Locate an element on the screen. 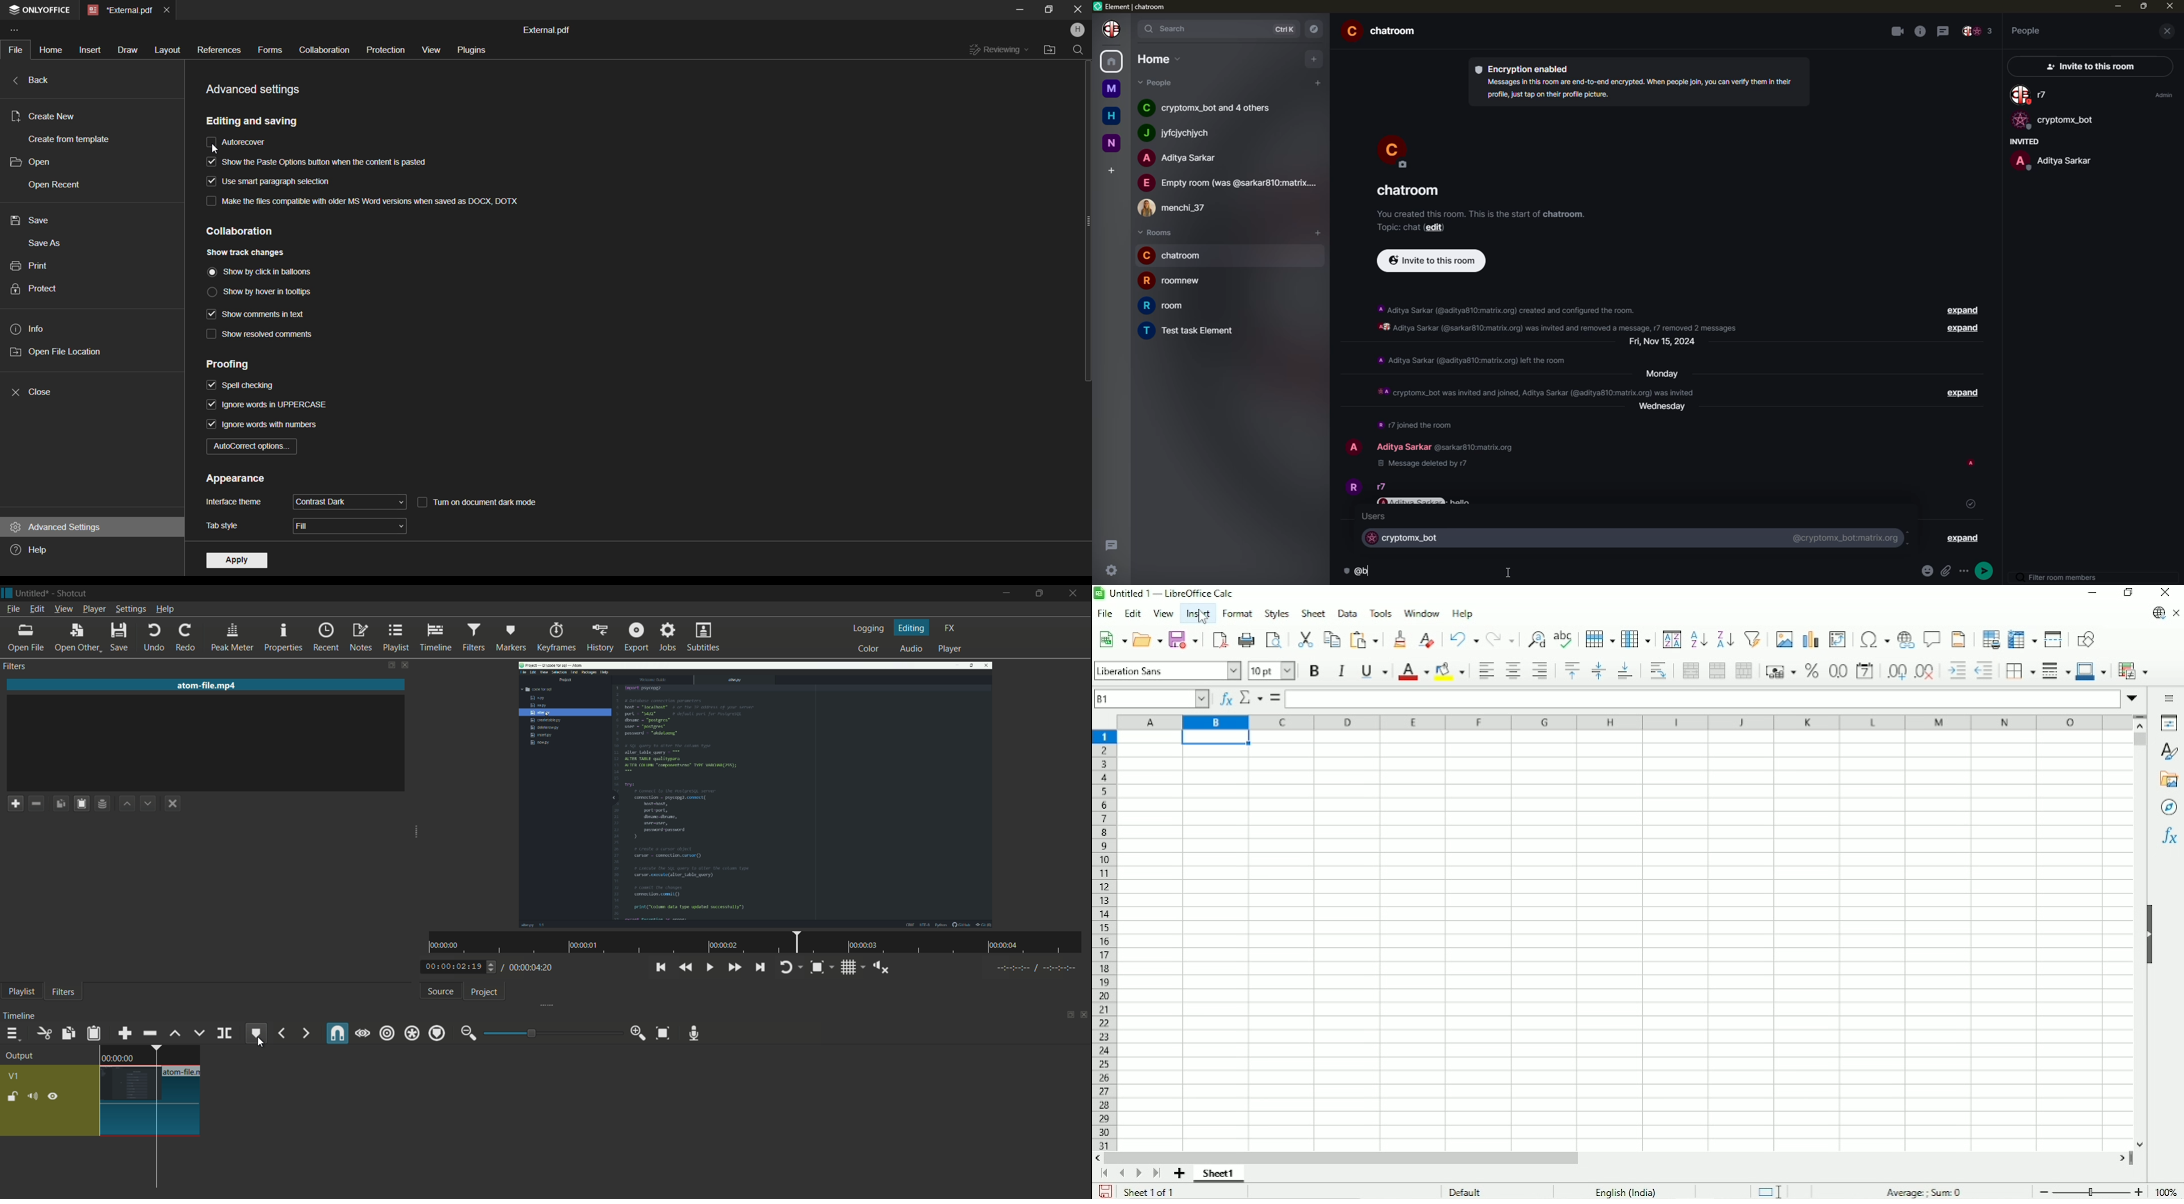  Horizontal scrollbar is located at coordinates (1344, 1159).